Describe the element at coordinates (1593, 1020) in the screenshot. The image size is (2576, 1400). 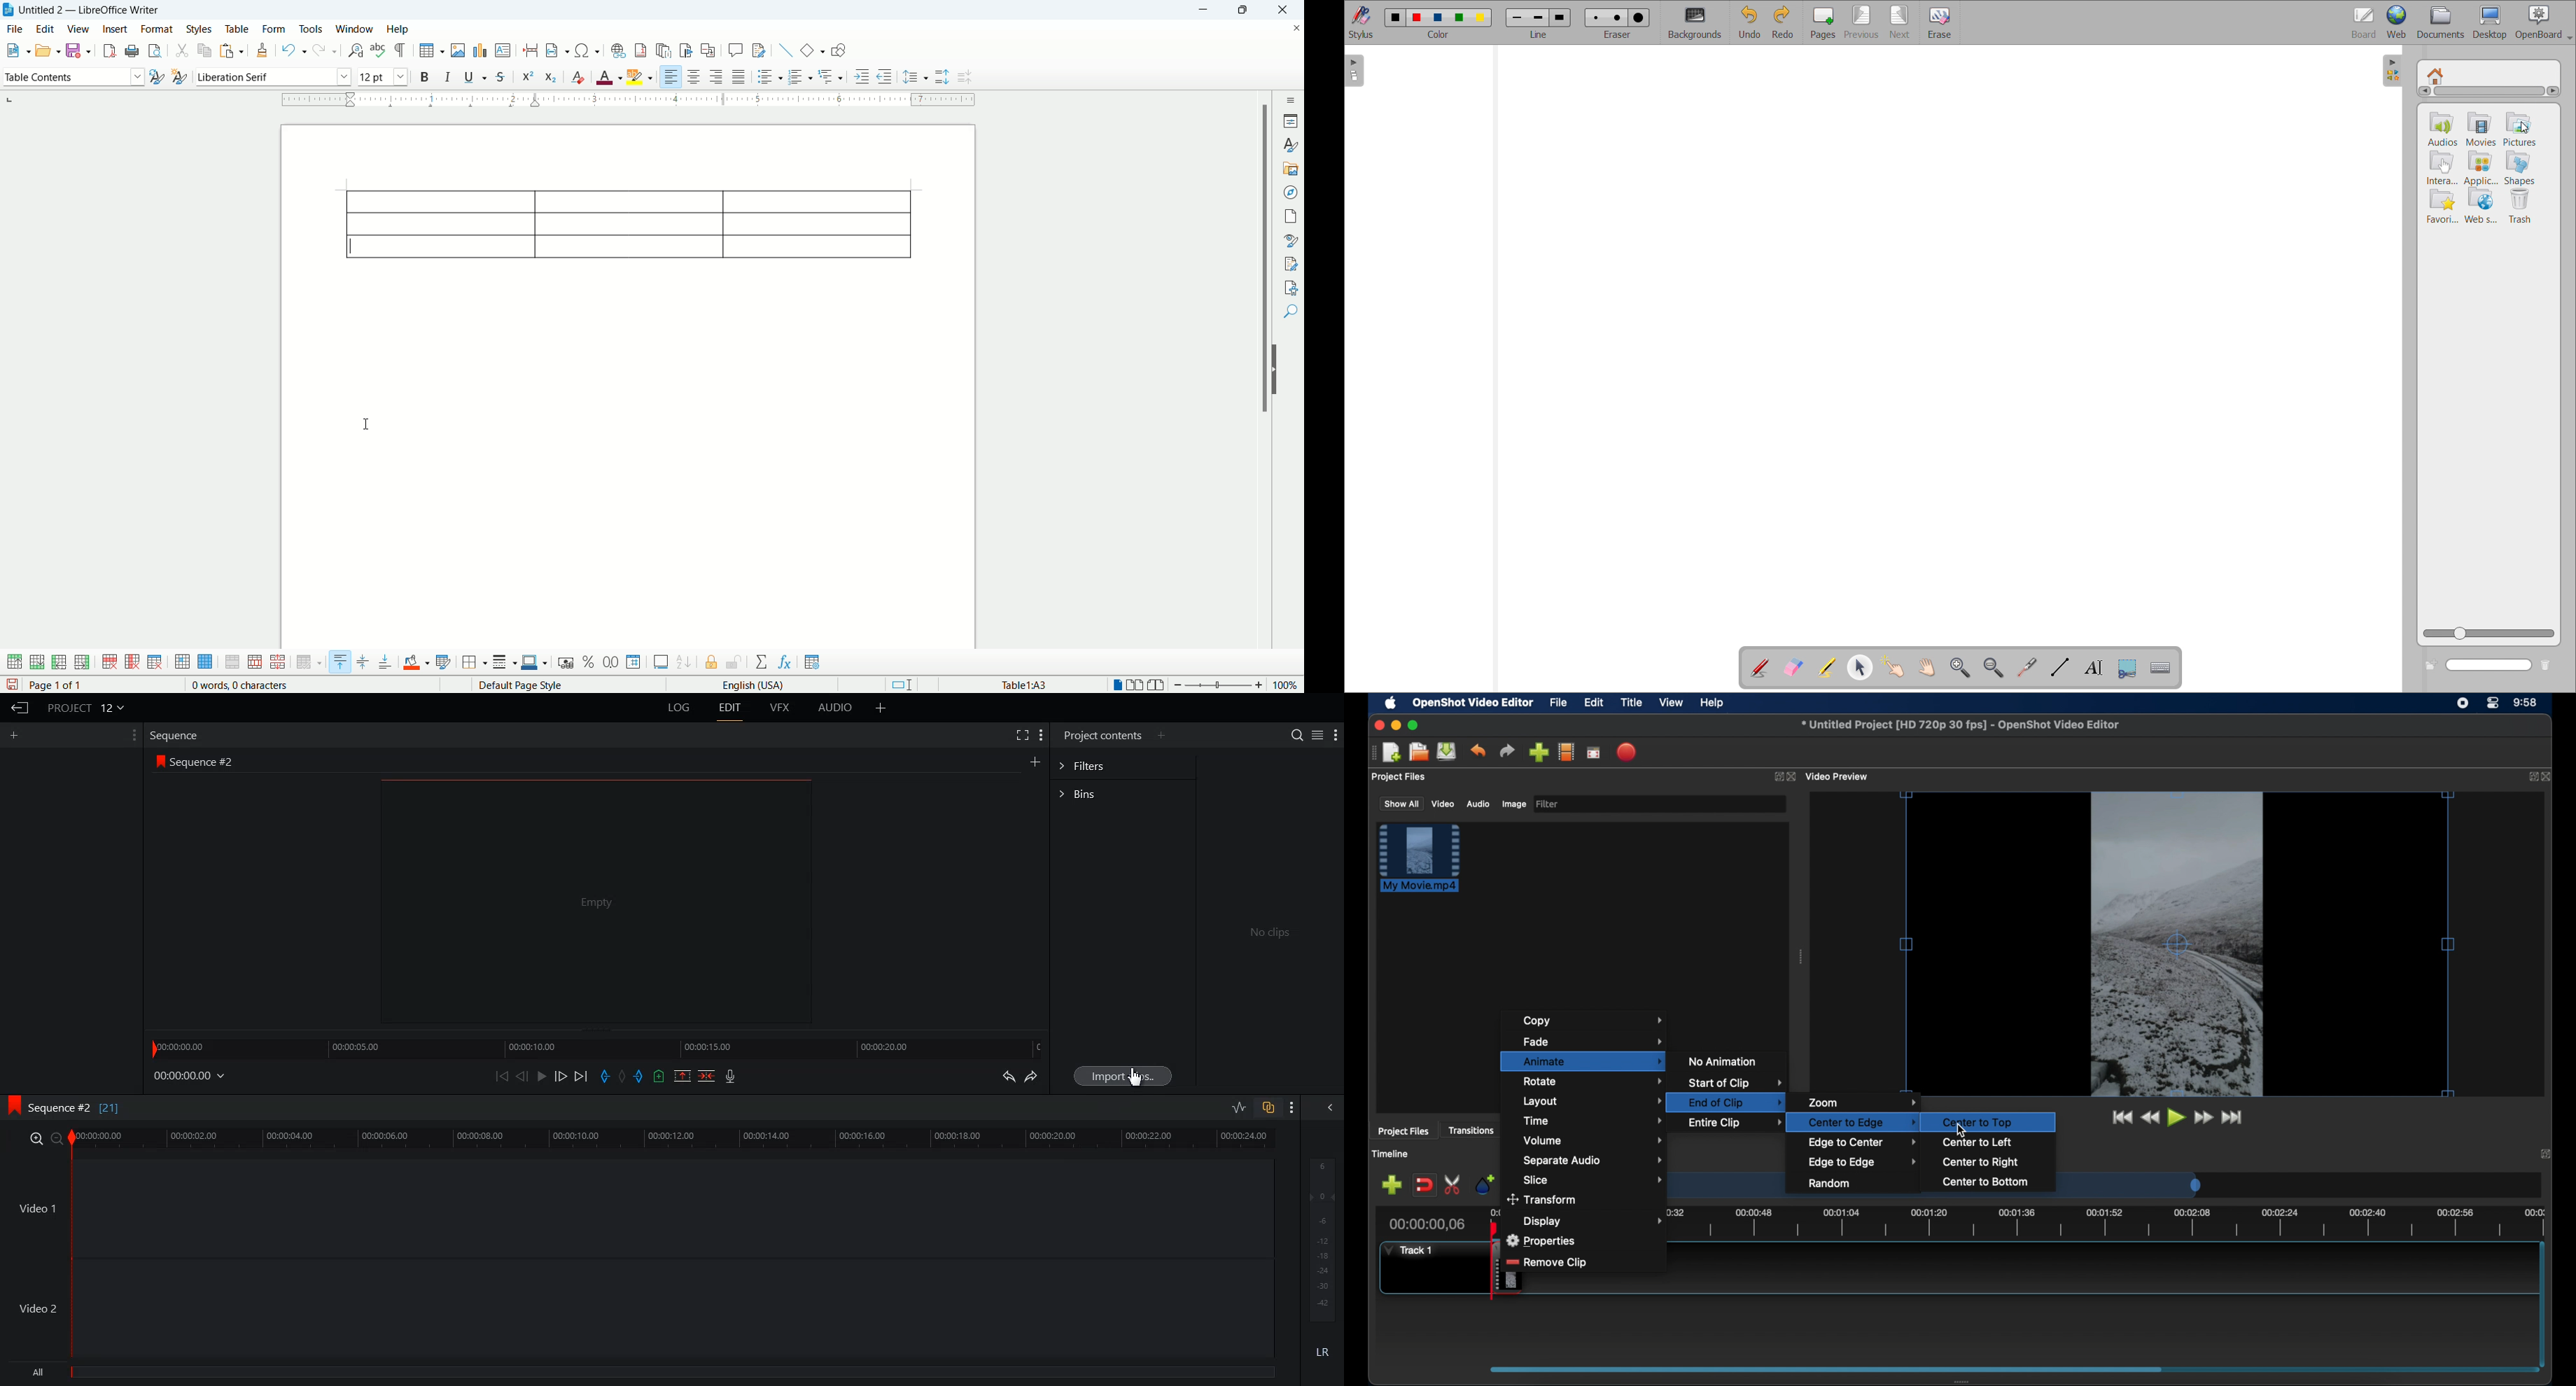
I see `copy menu` at that location.